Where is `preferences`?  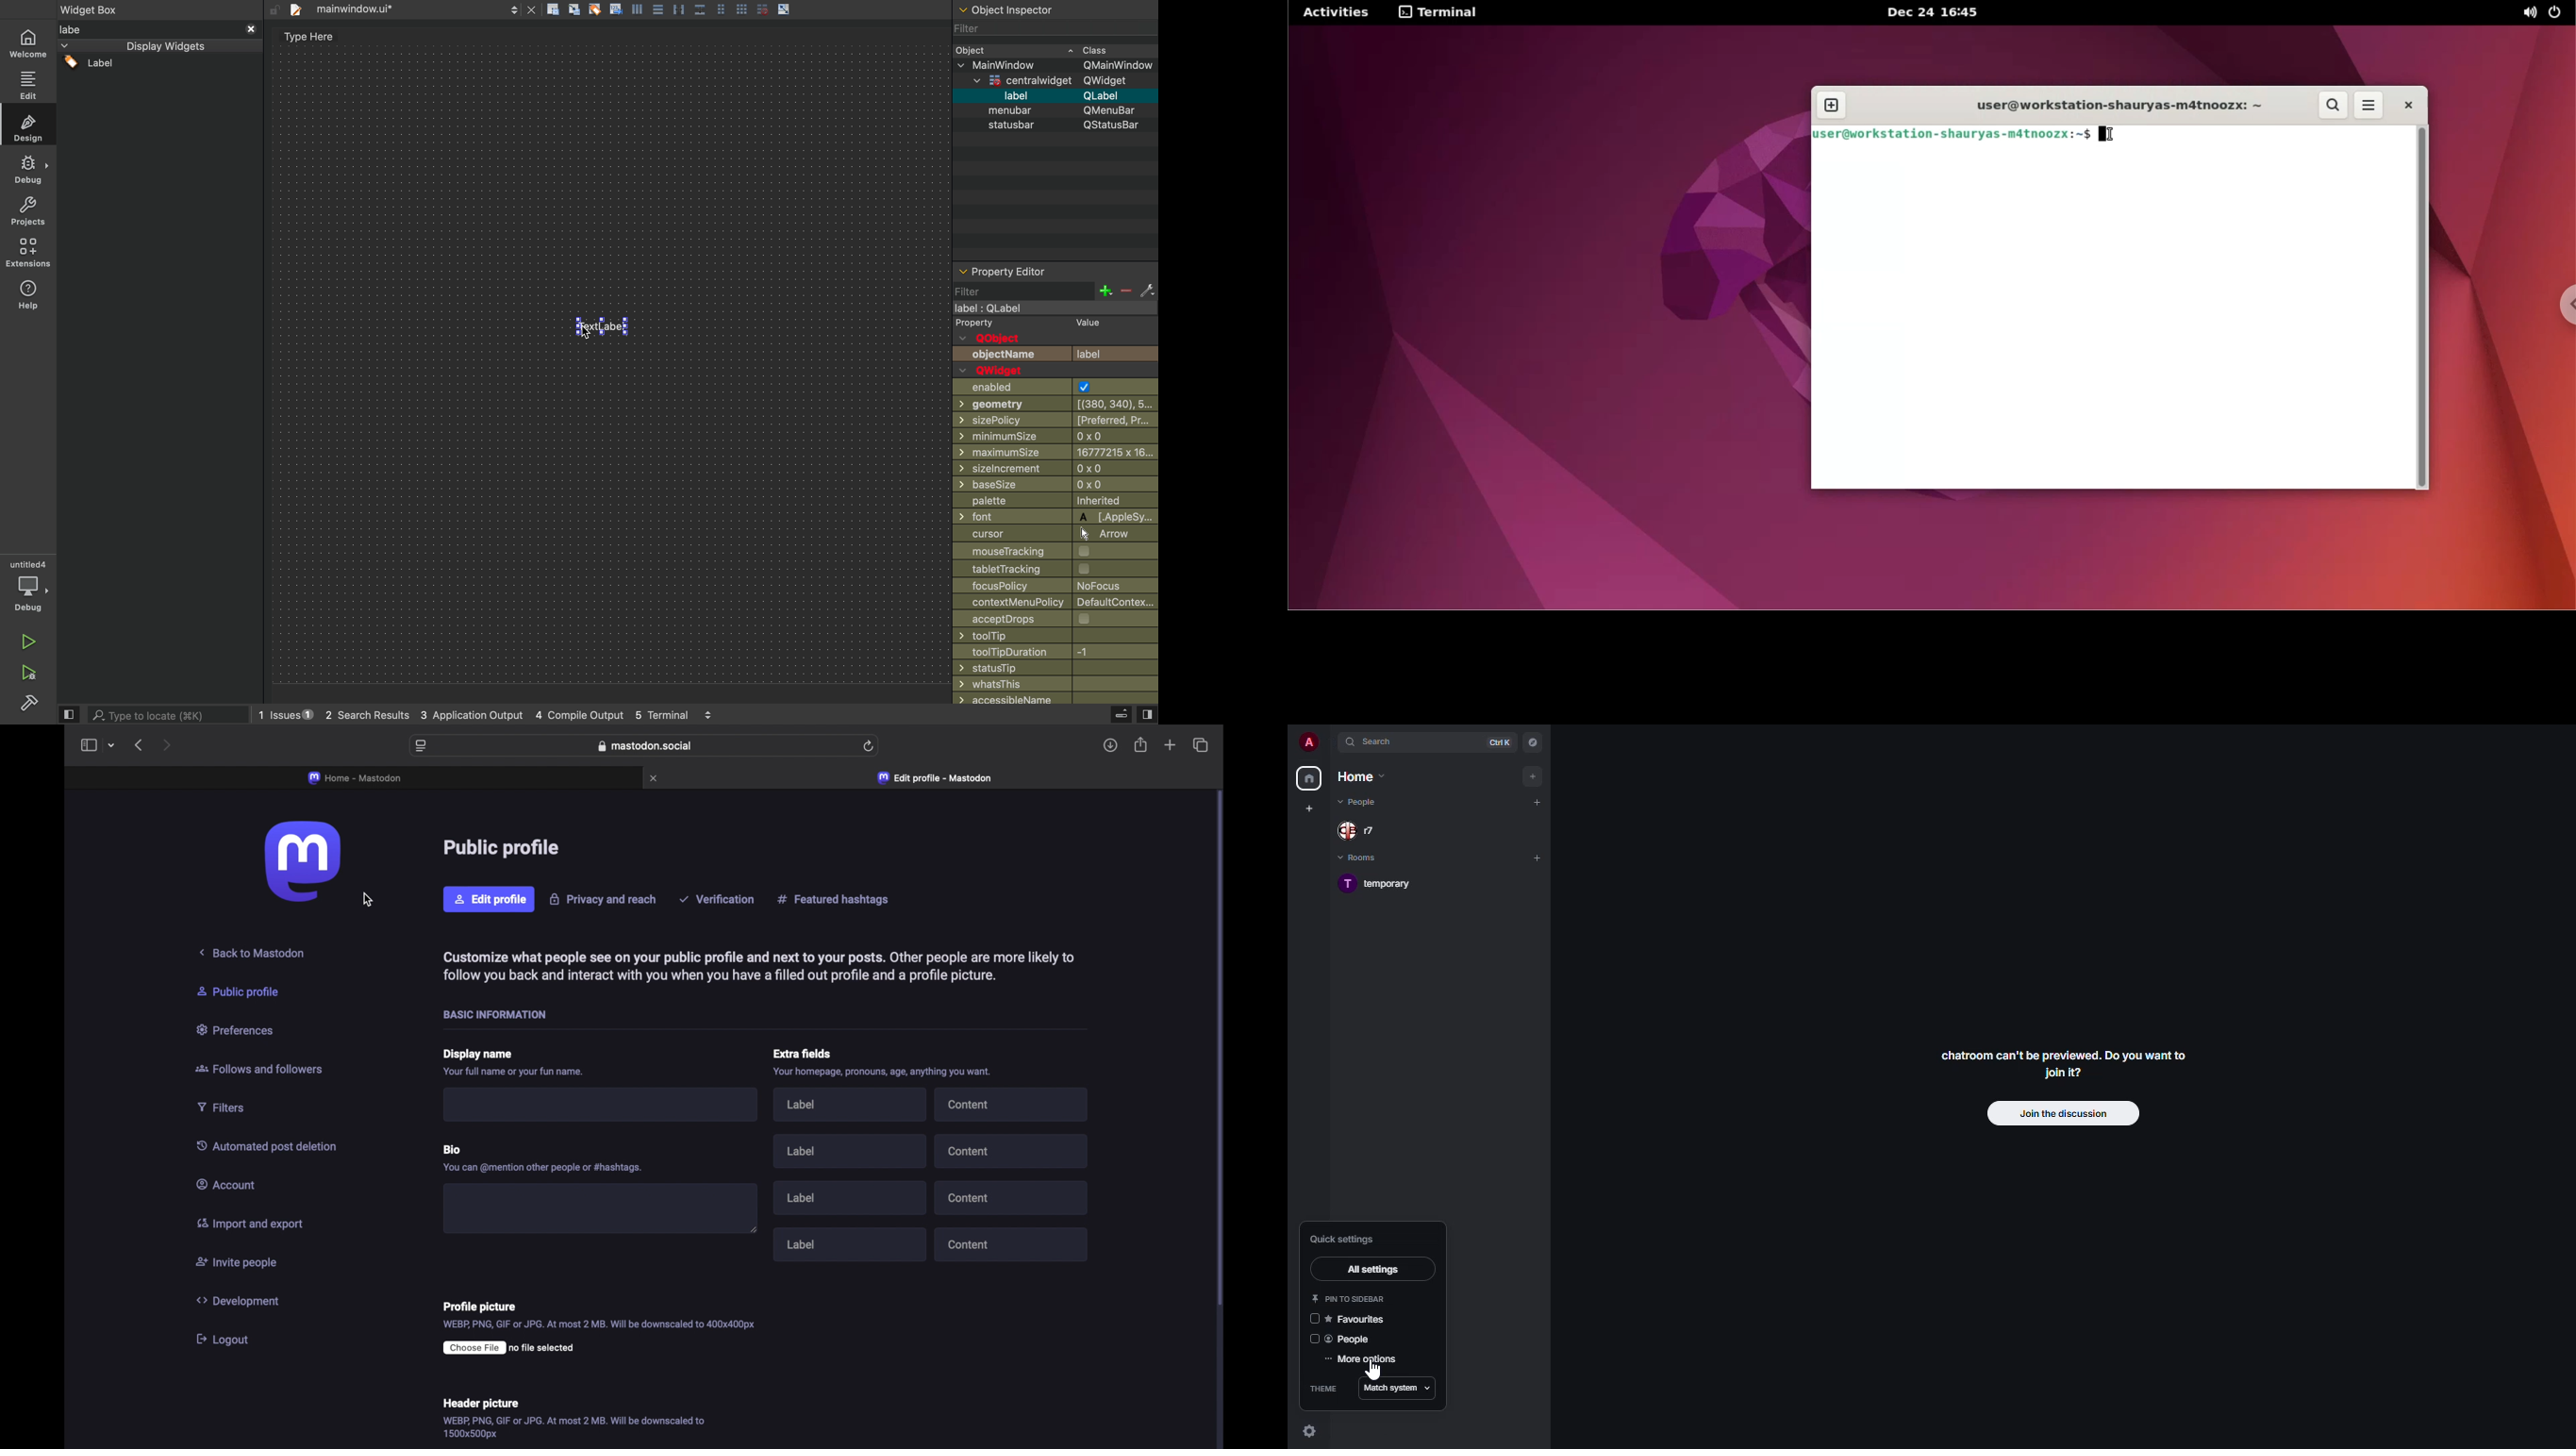 preferences is located at coordinates (237, 1030).